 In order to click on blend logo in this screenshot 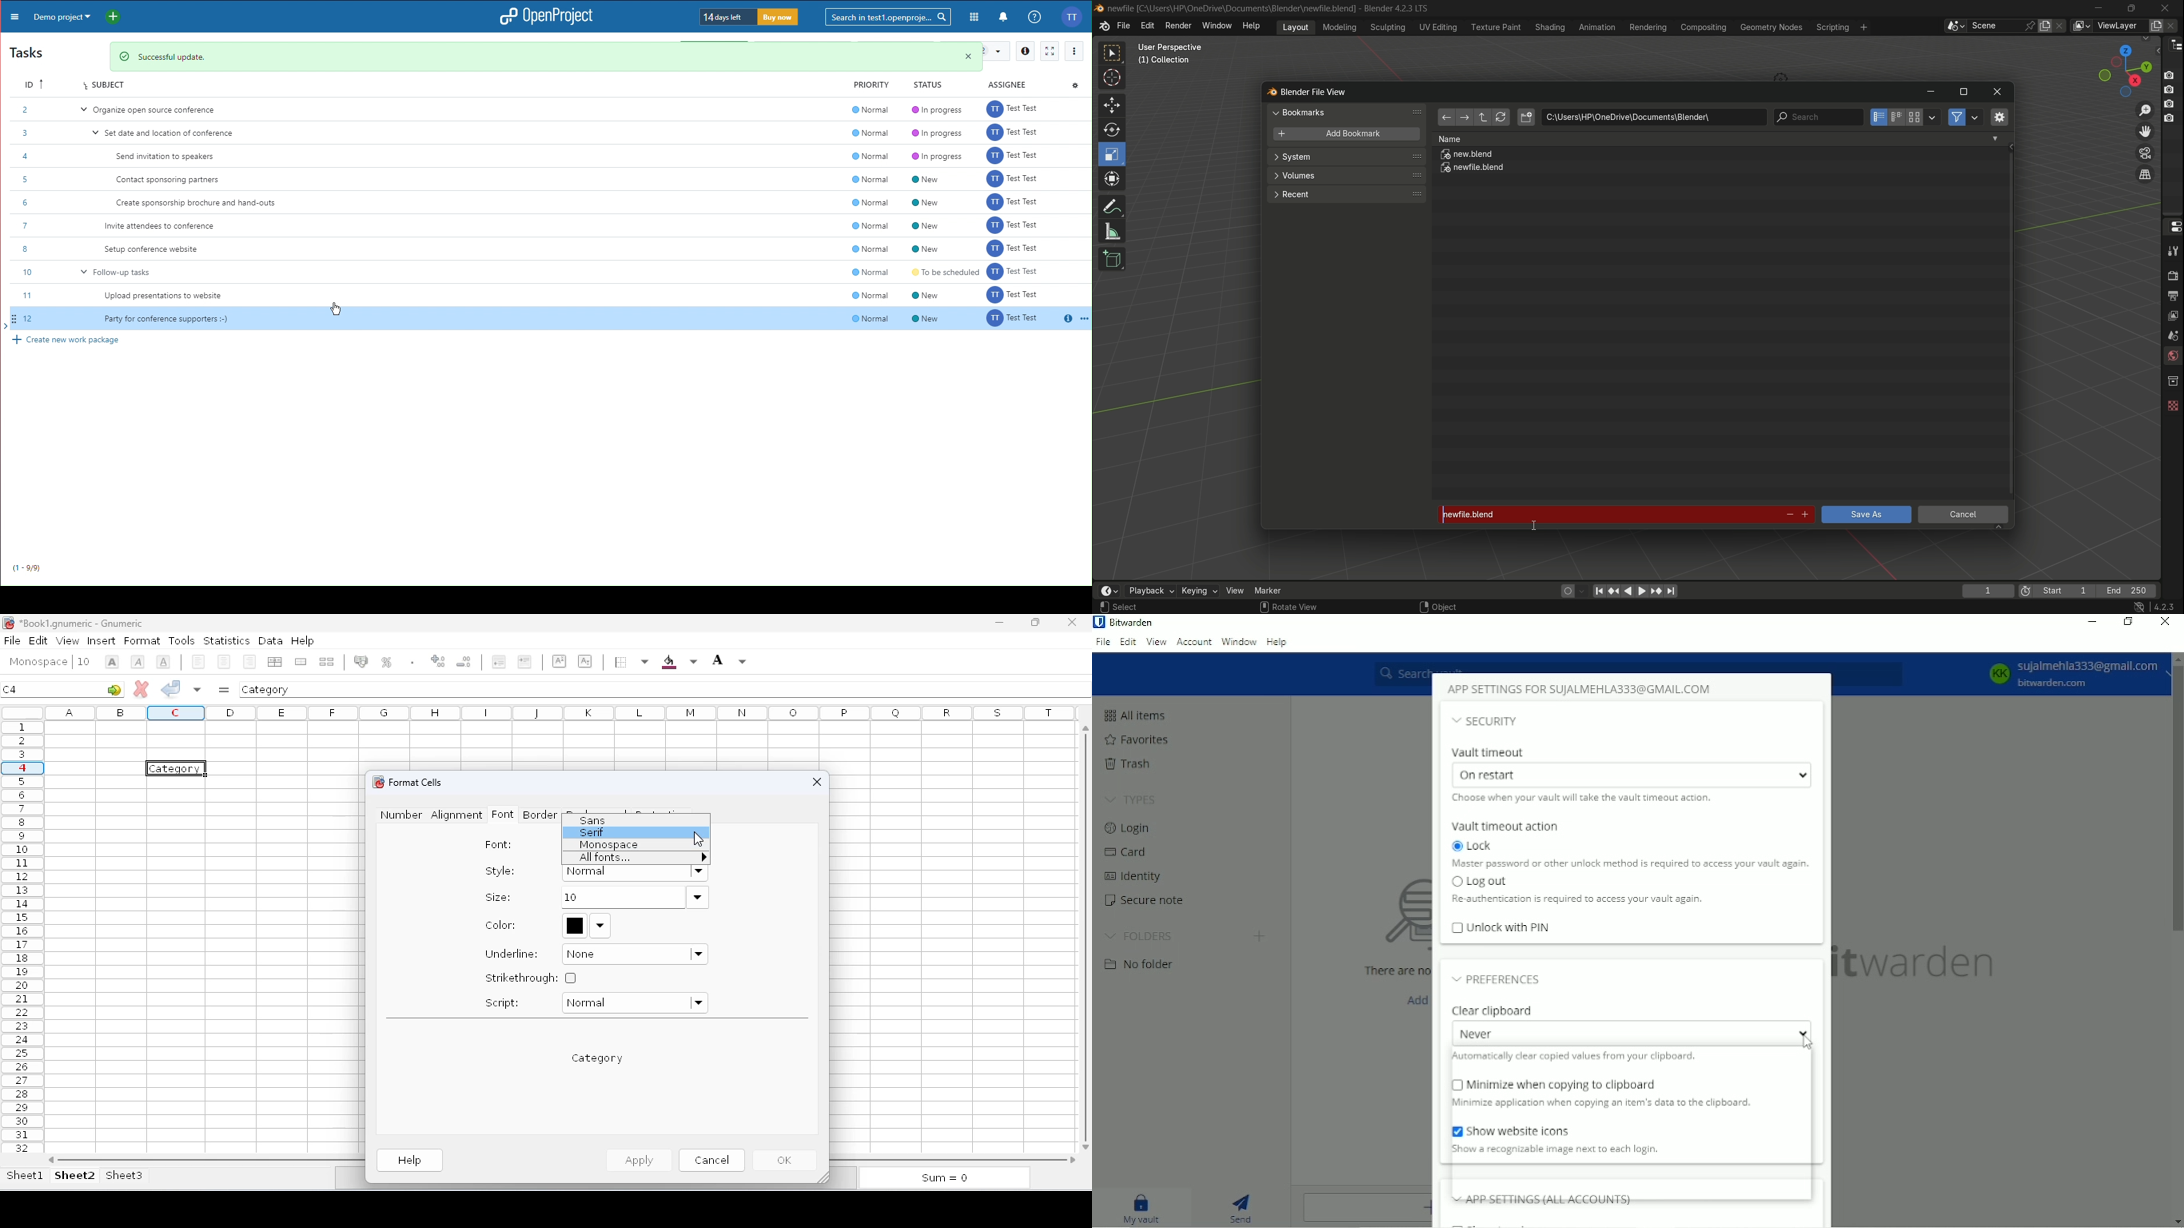, I will do `click(1268, 93)`.